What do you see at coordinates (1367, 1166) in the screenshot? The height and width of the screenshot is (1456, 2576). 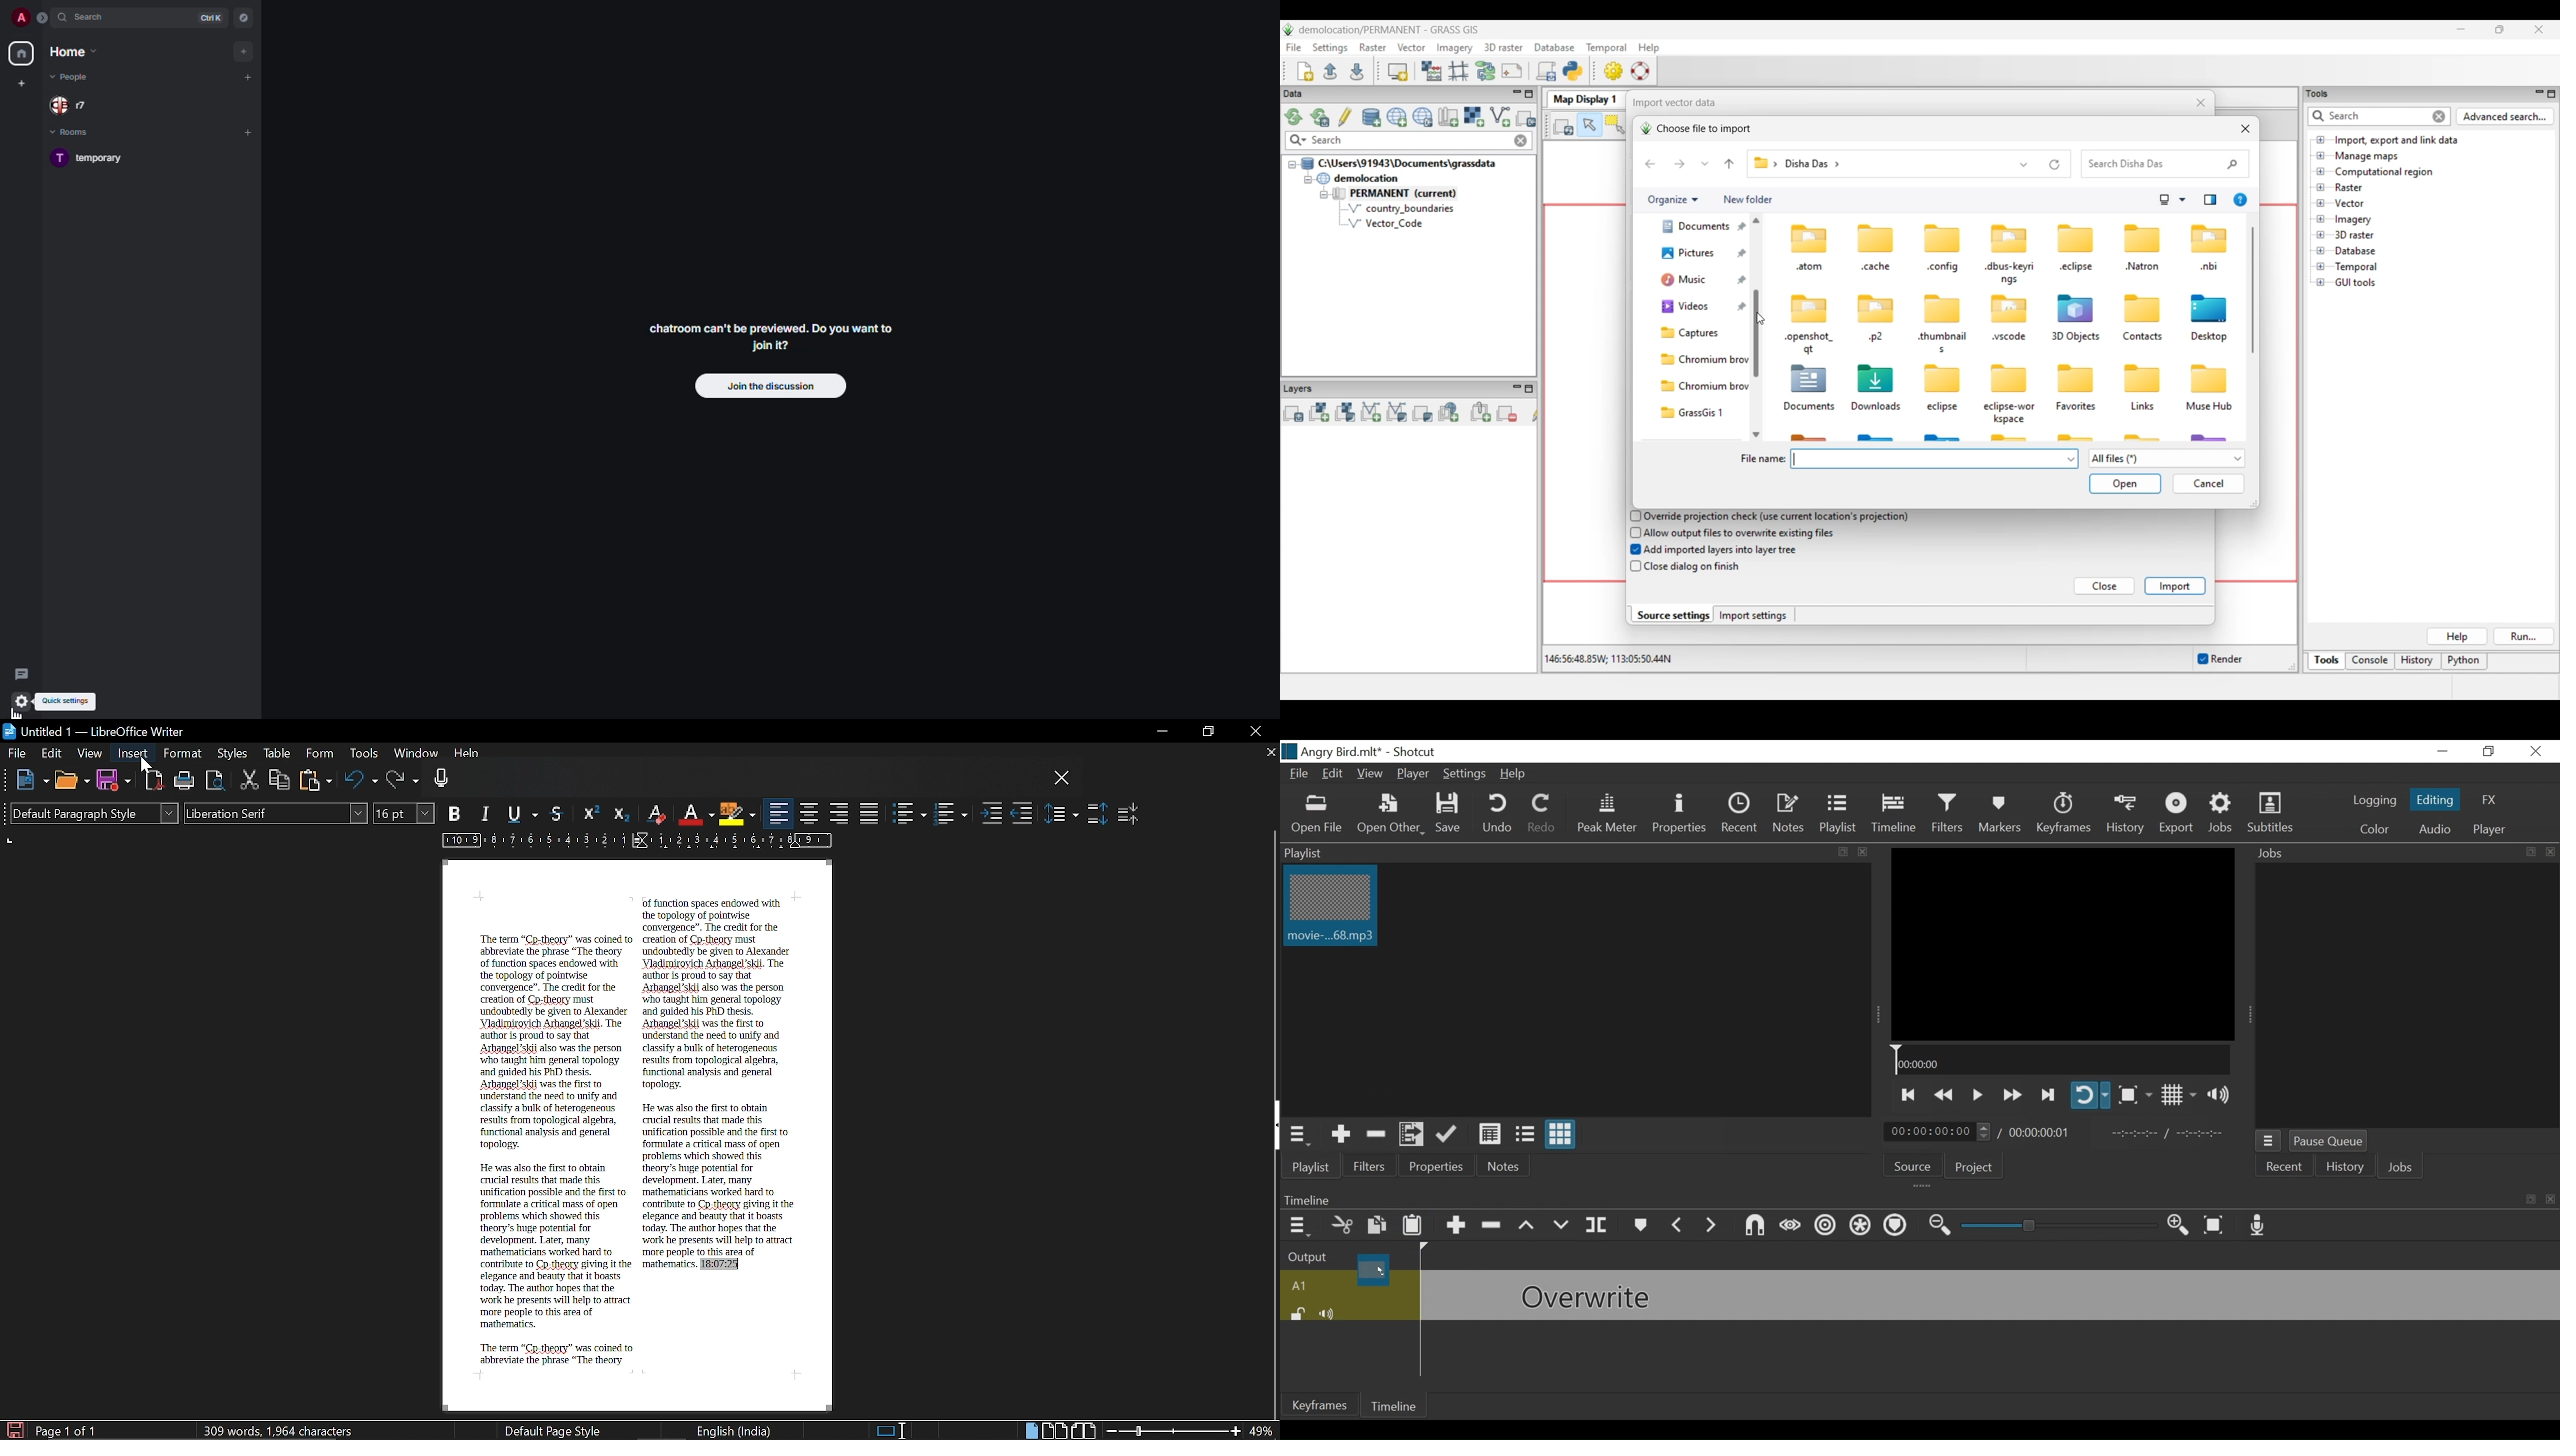 I see `Filters` at bounding box center [1367, 1166].